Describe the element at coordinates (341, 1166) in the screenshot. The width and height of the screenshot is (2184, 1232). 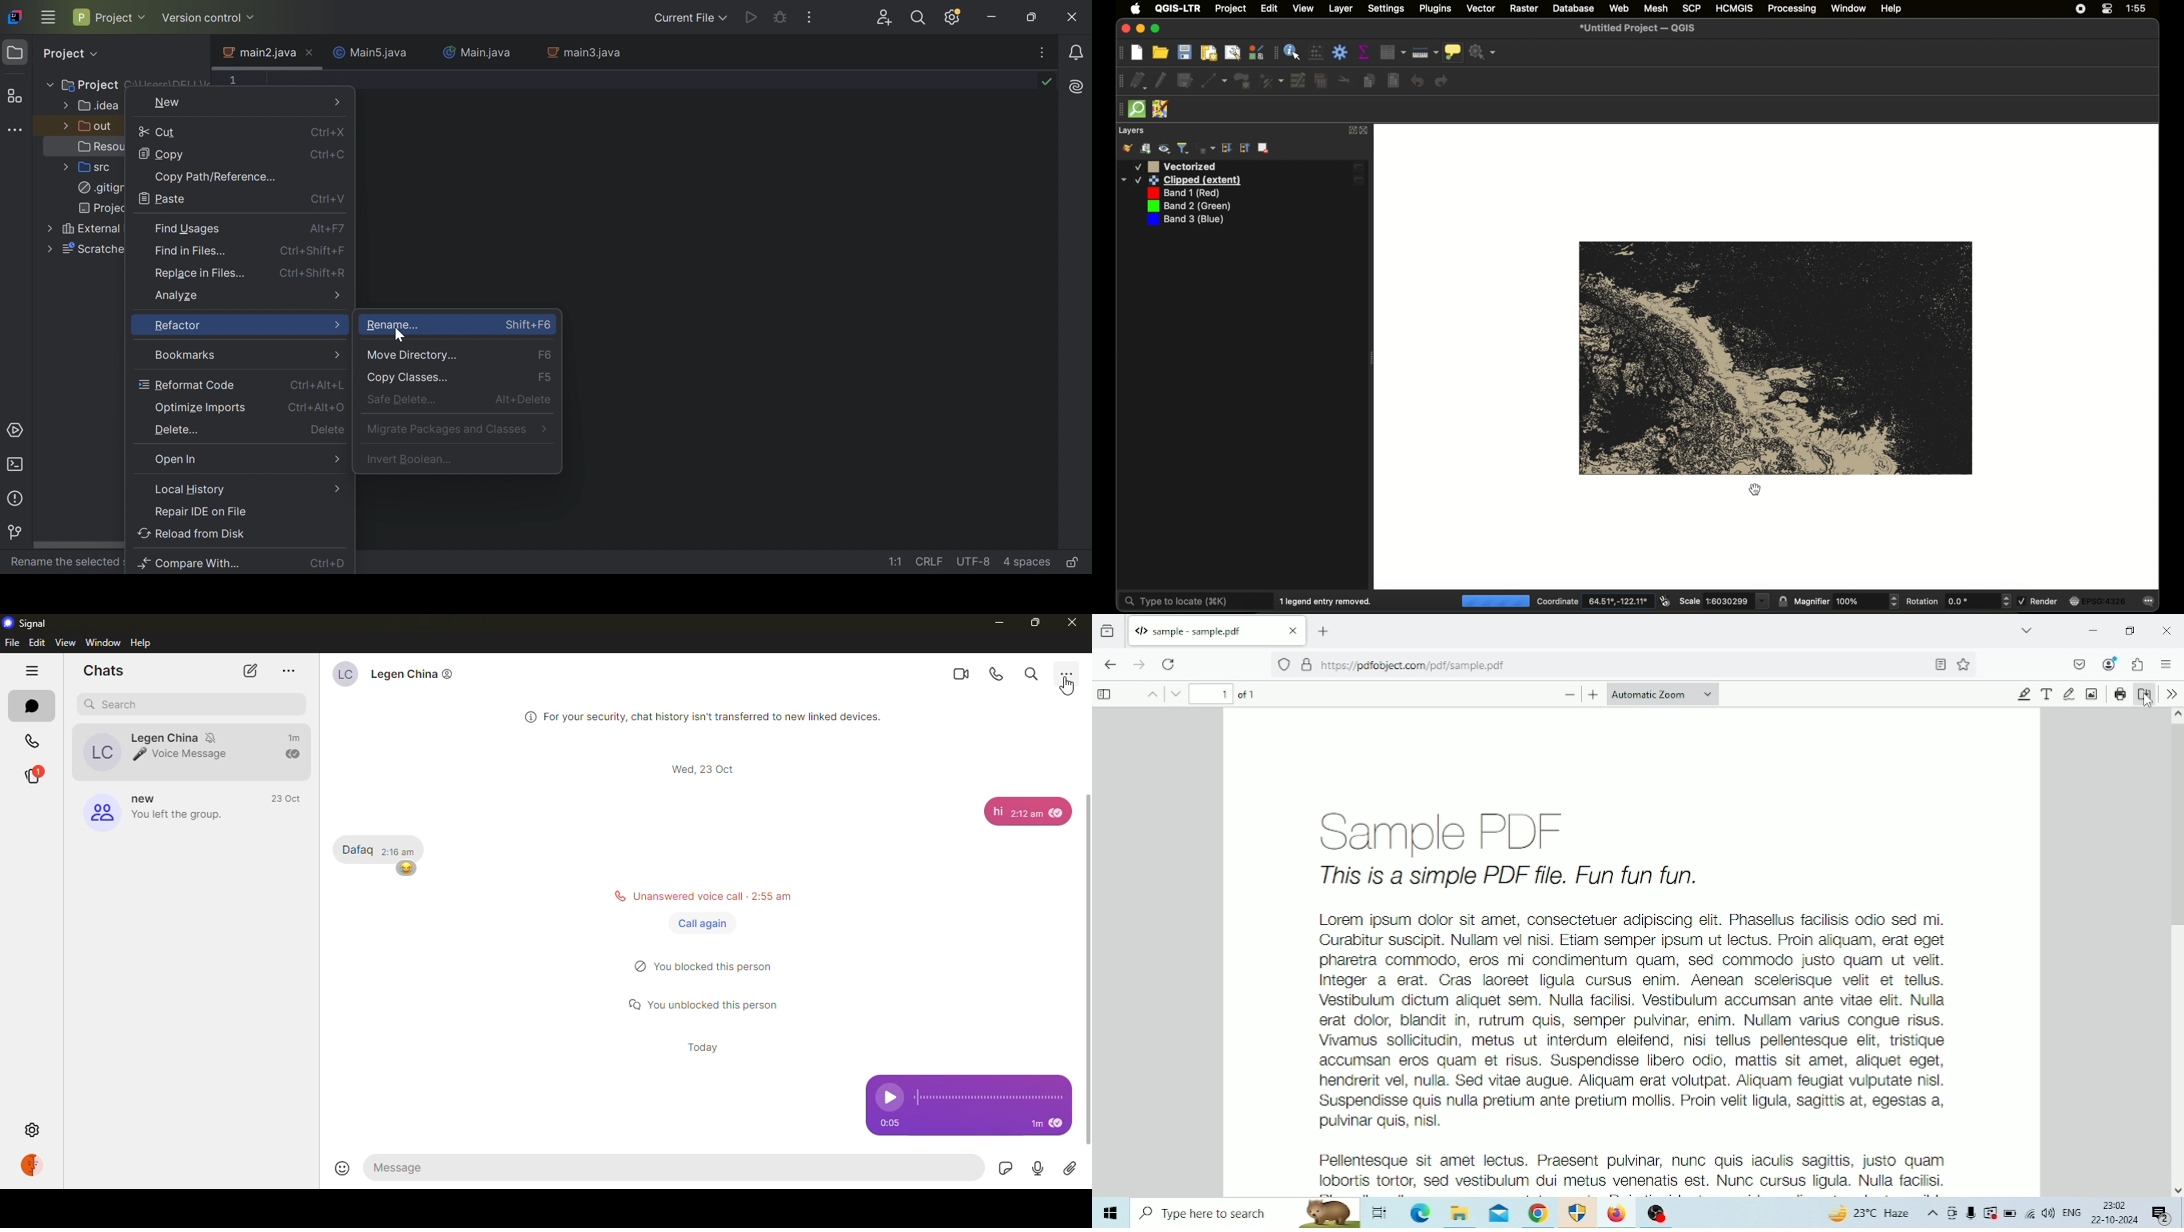
I see `emoji` at that location.